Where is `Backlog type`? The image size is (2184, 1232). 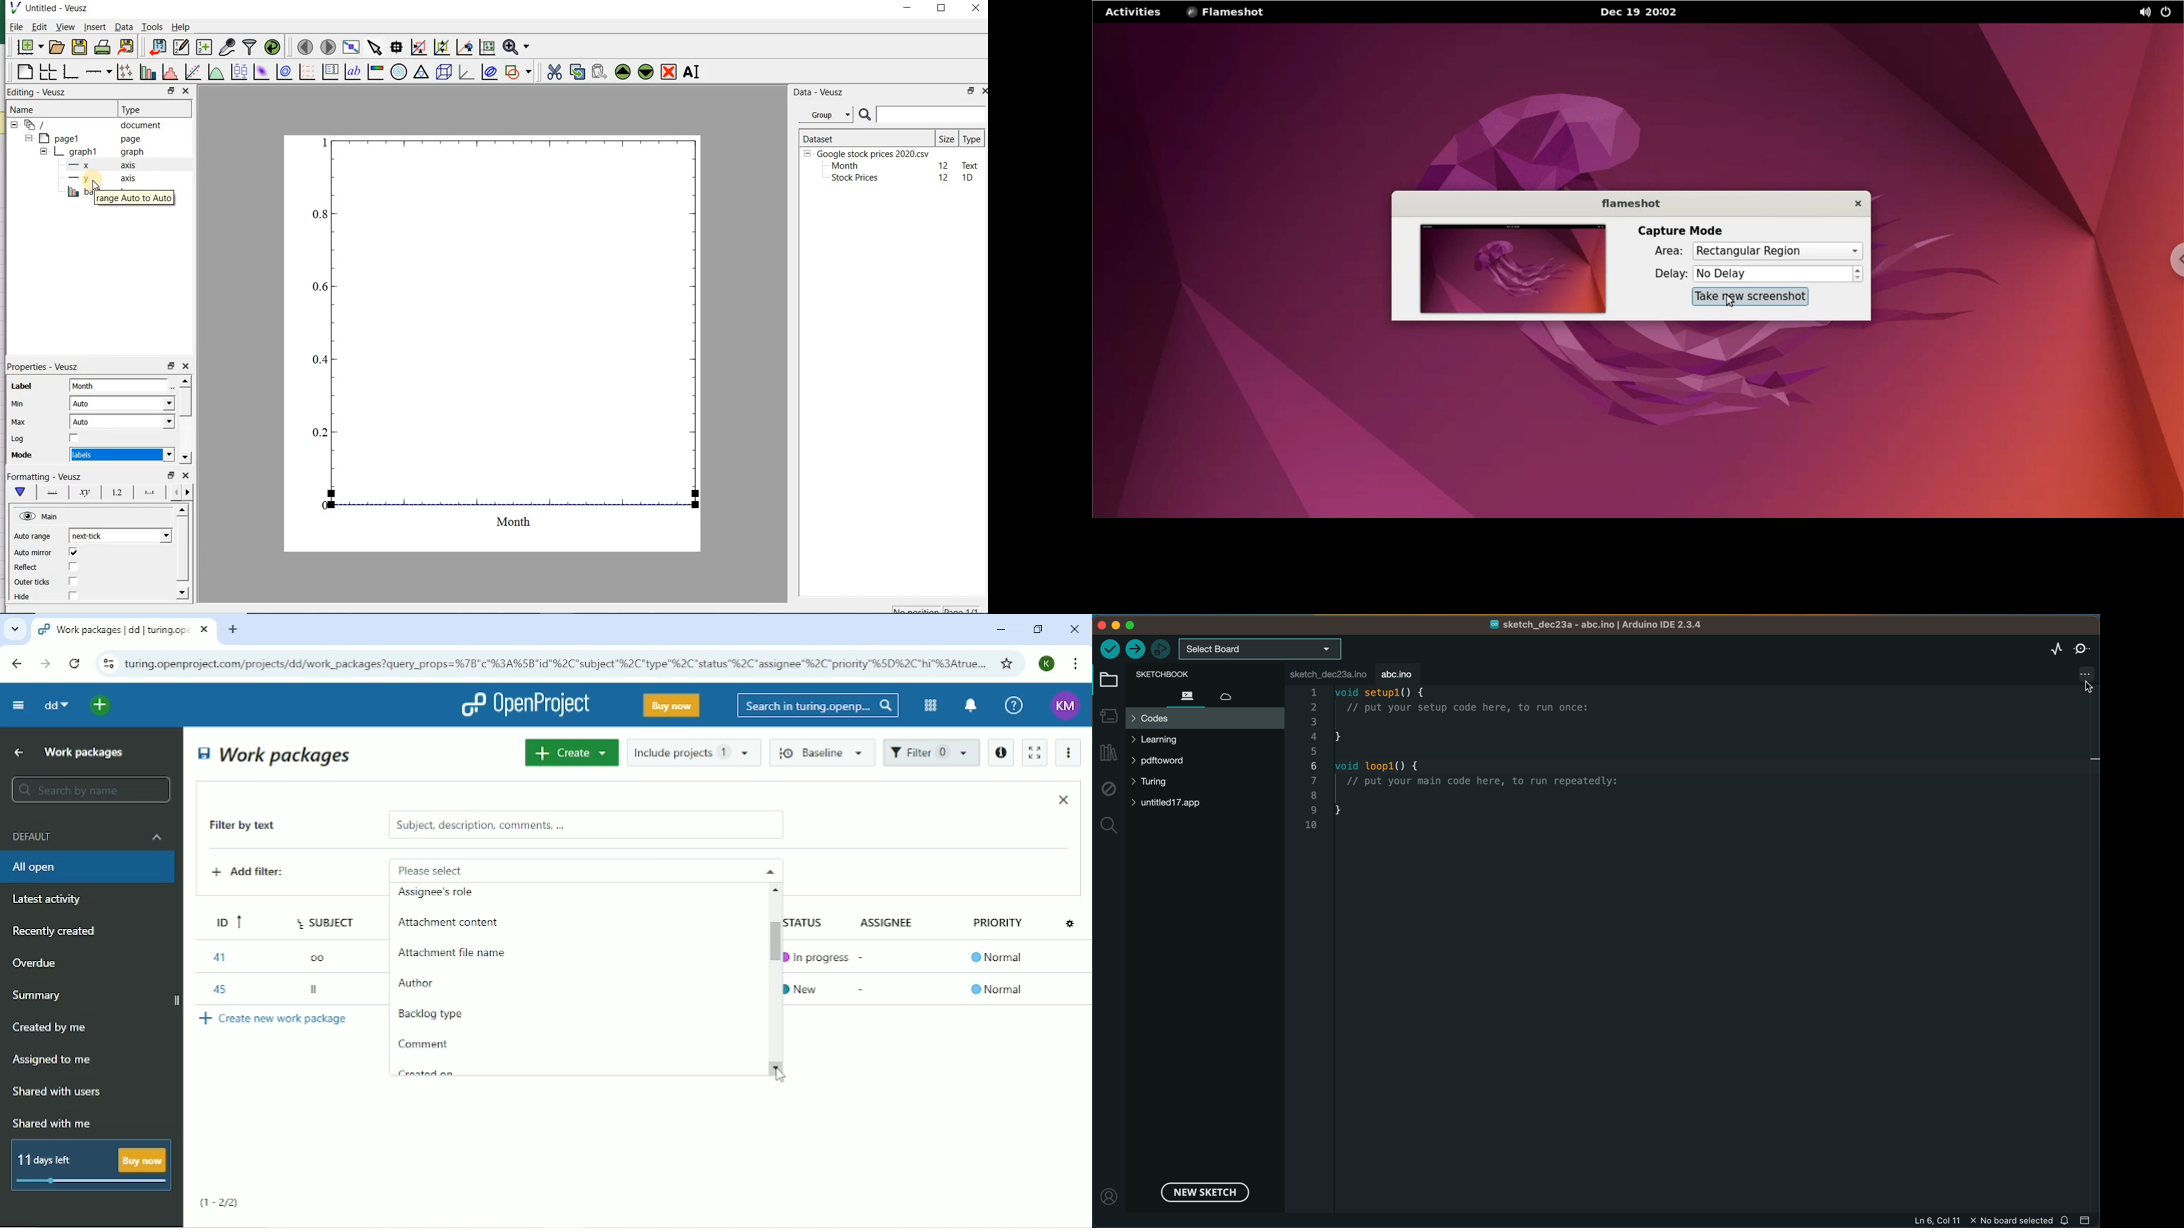 Backlog type is located at coordinates (441, 1017).